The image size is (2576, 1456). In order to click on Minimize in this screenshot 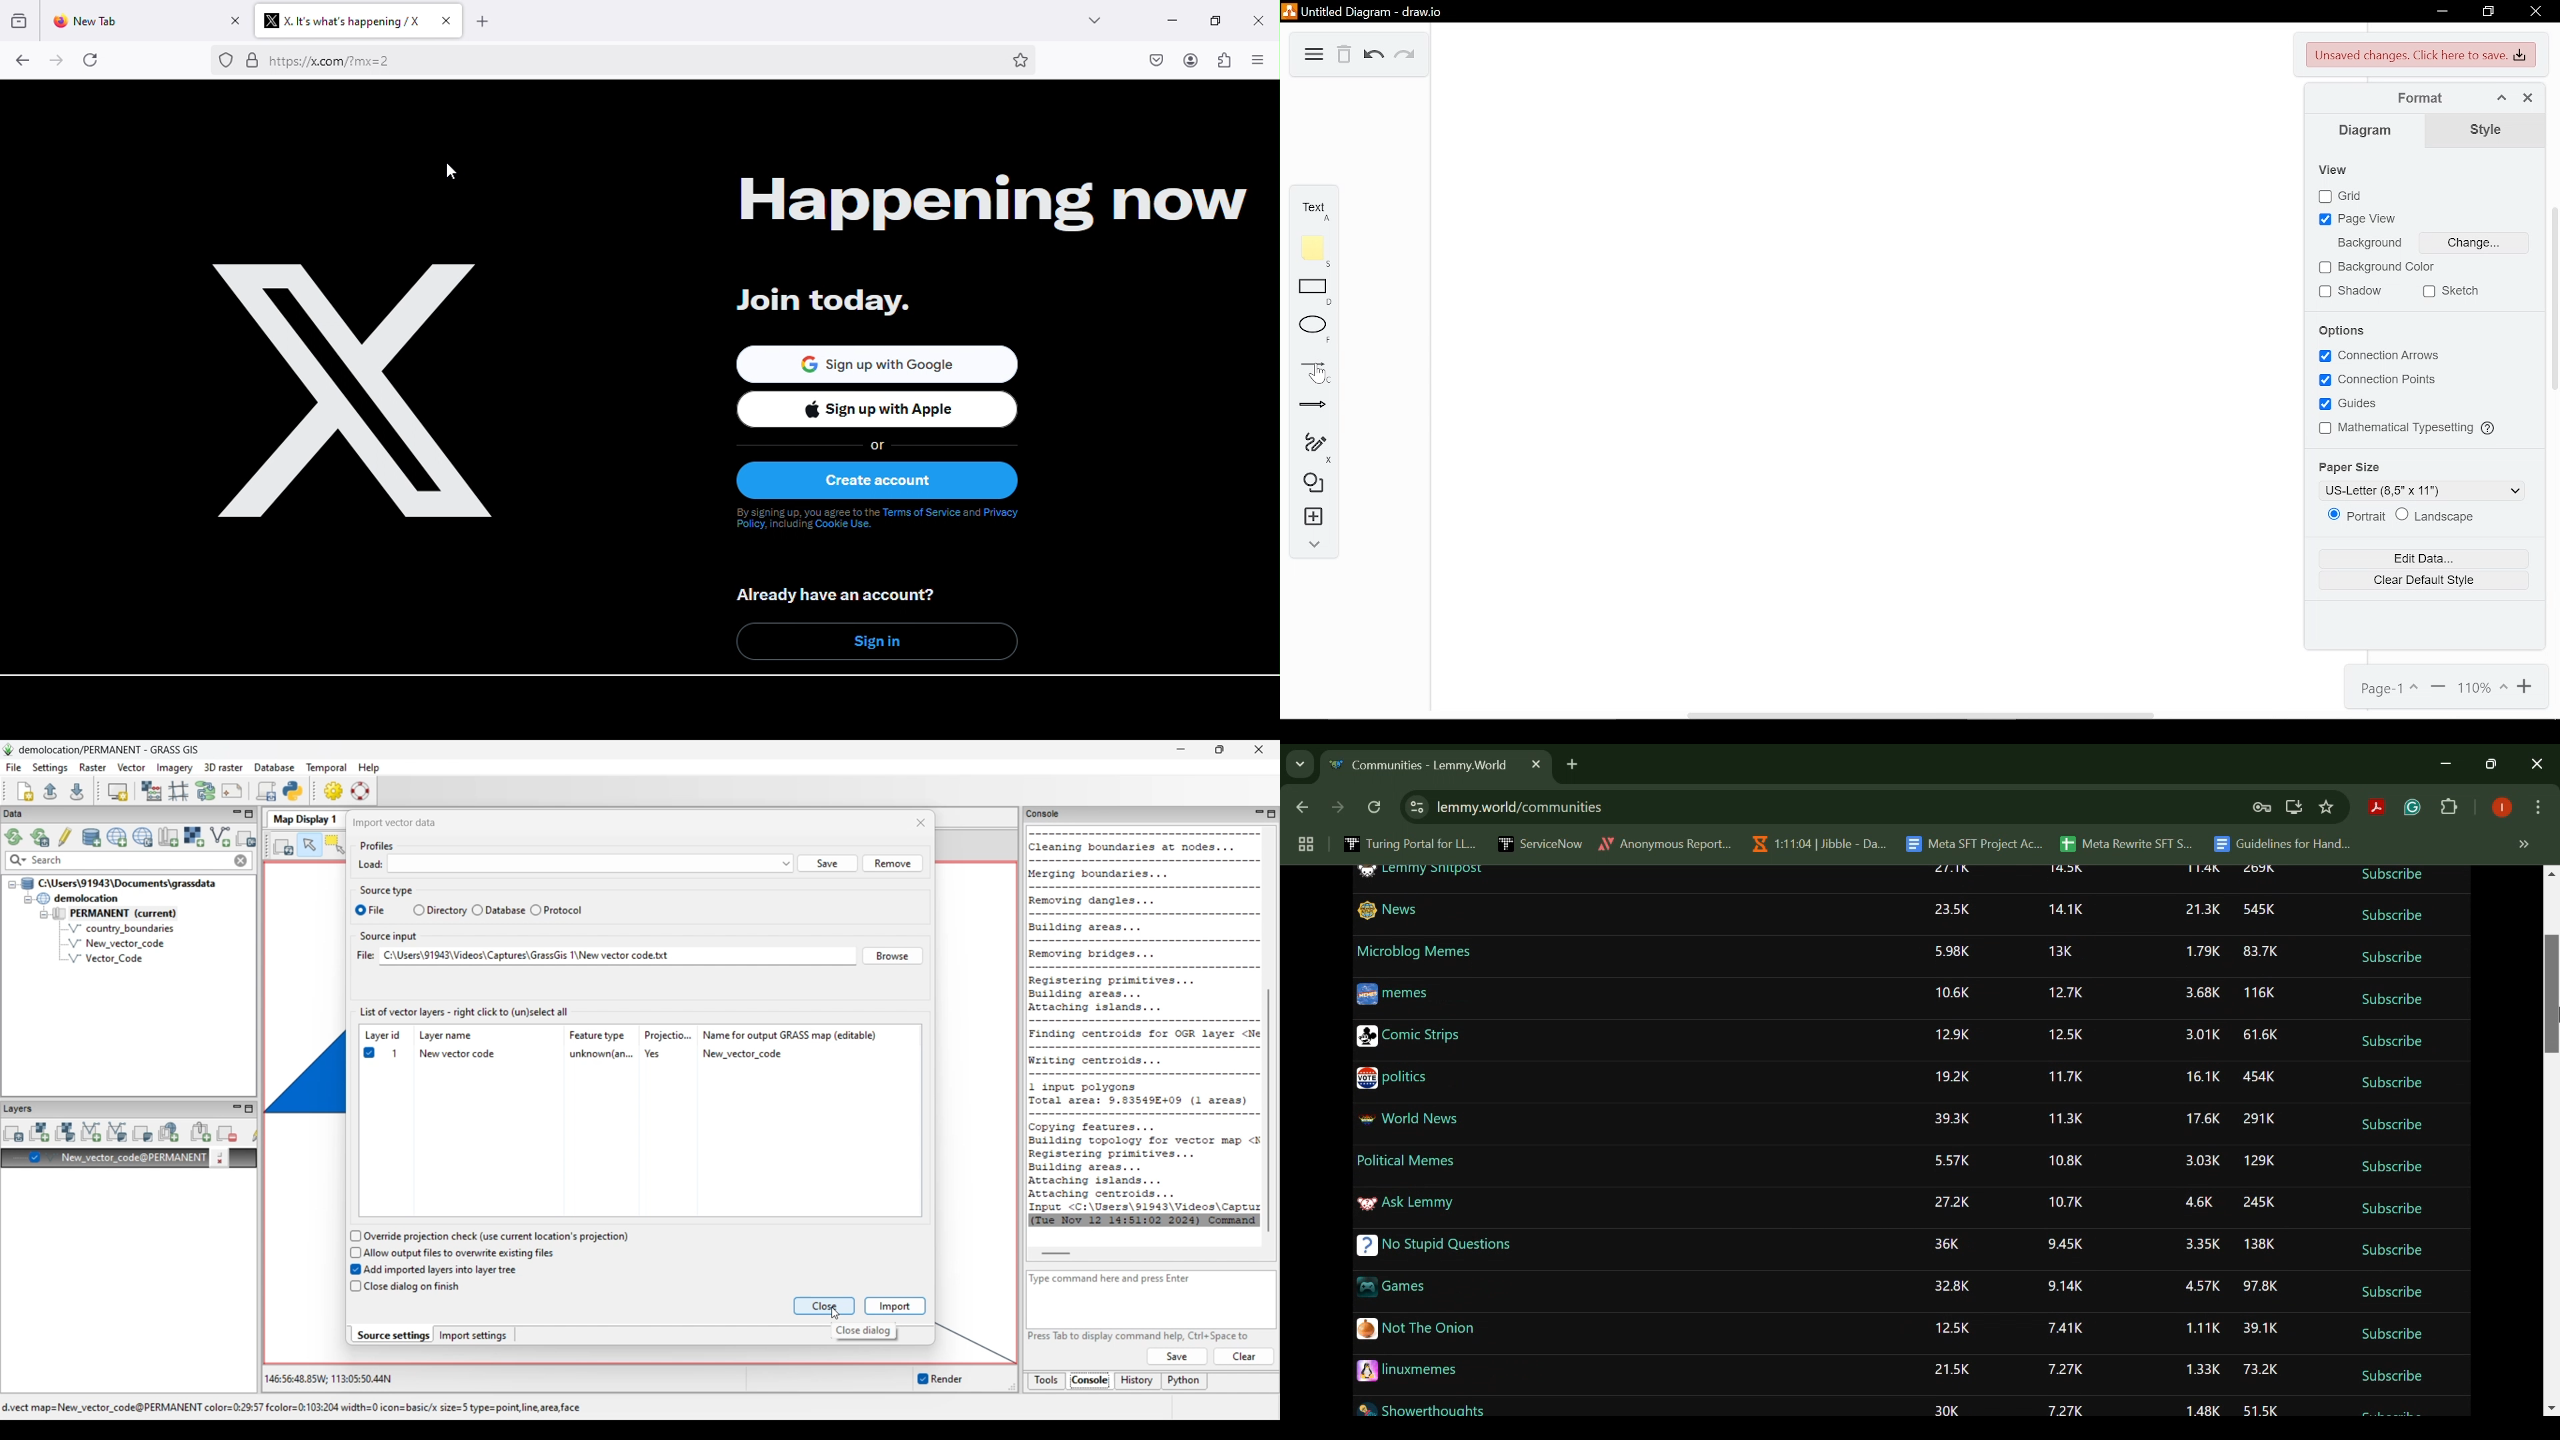, I will do `click(2440, 11)`.